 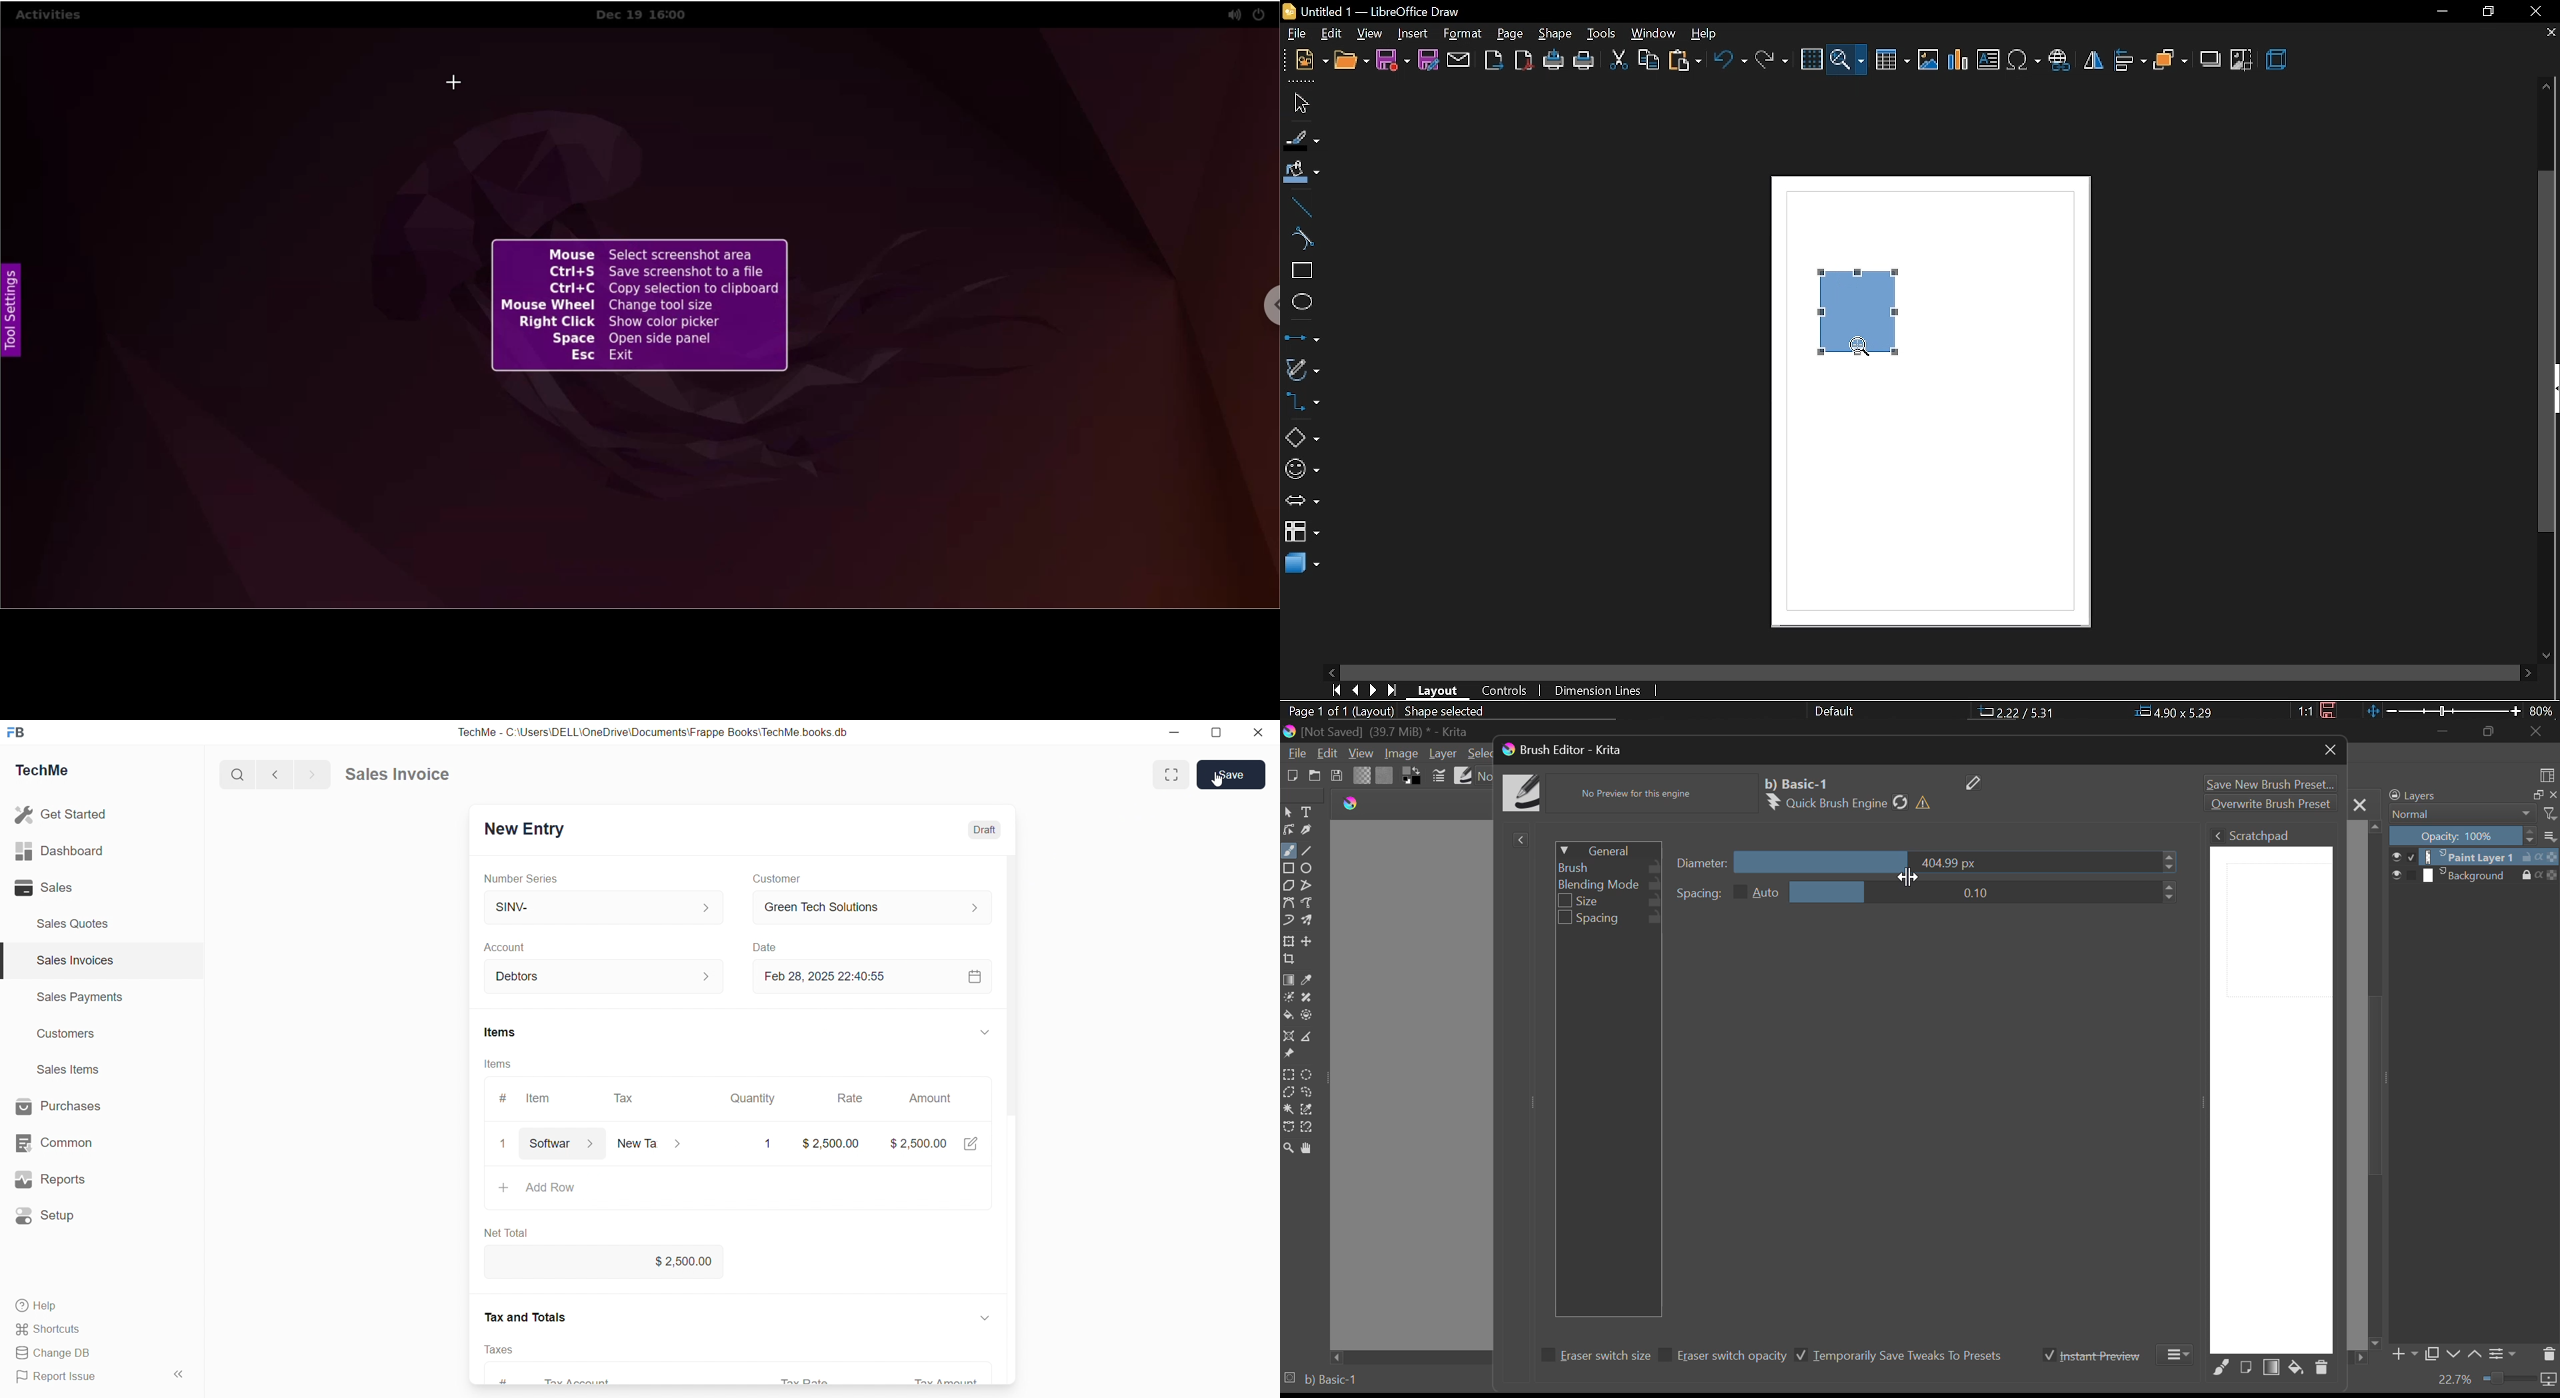 What do you see at coordinates (2245, 1368) in the screenshot?
I see `Fill area with current Image` at bounding box center [2245, 1368].